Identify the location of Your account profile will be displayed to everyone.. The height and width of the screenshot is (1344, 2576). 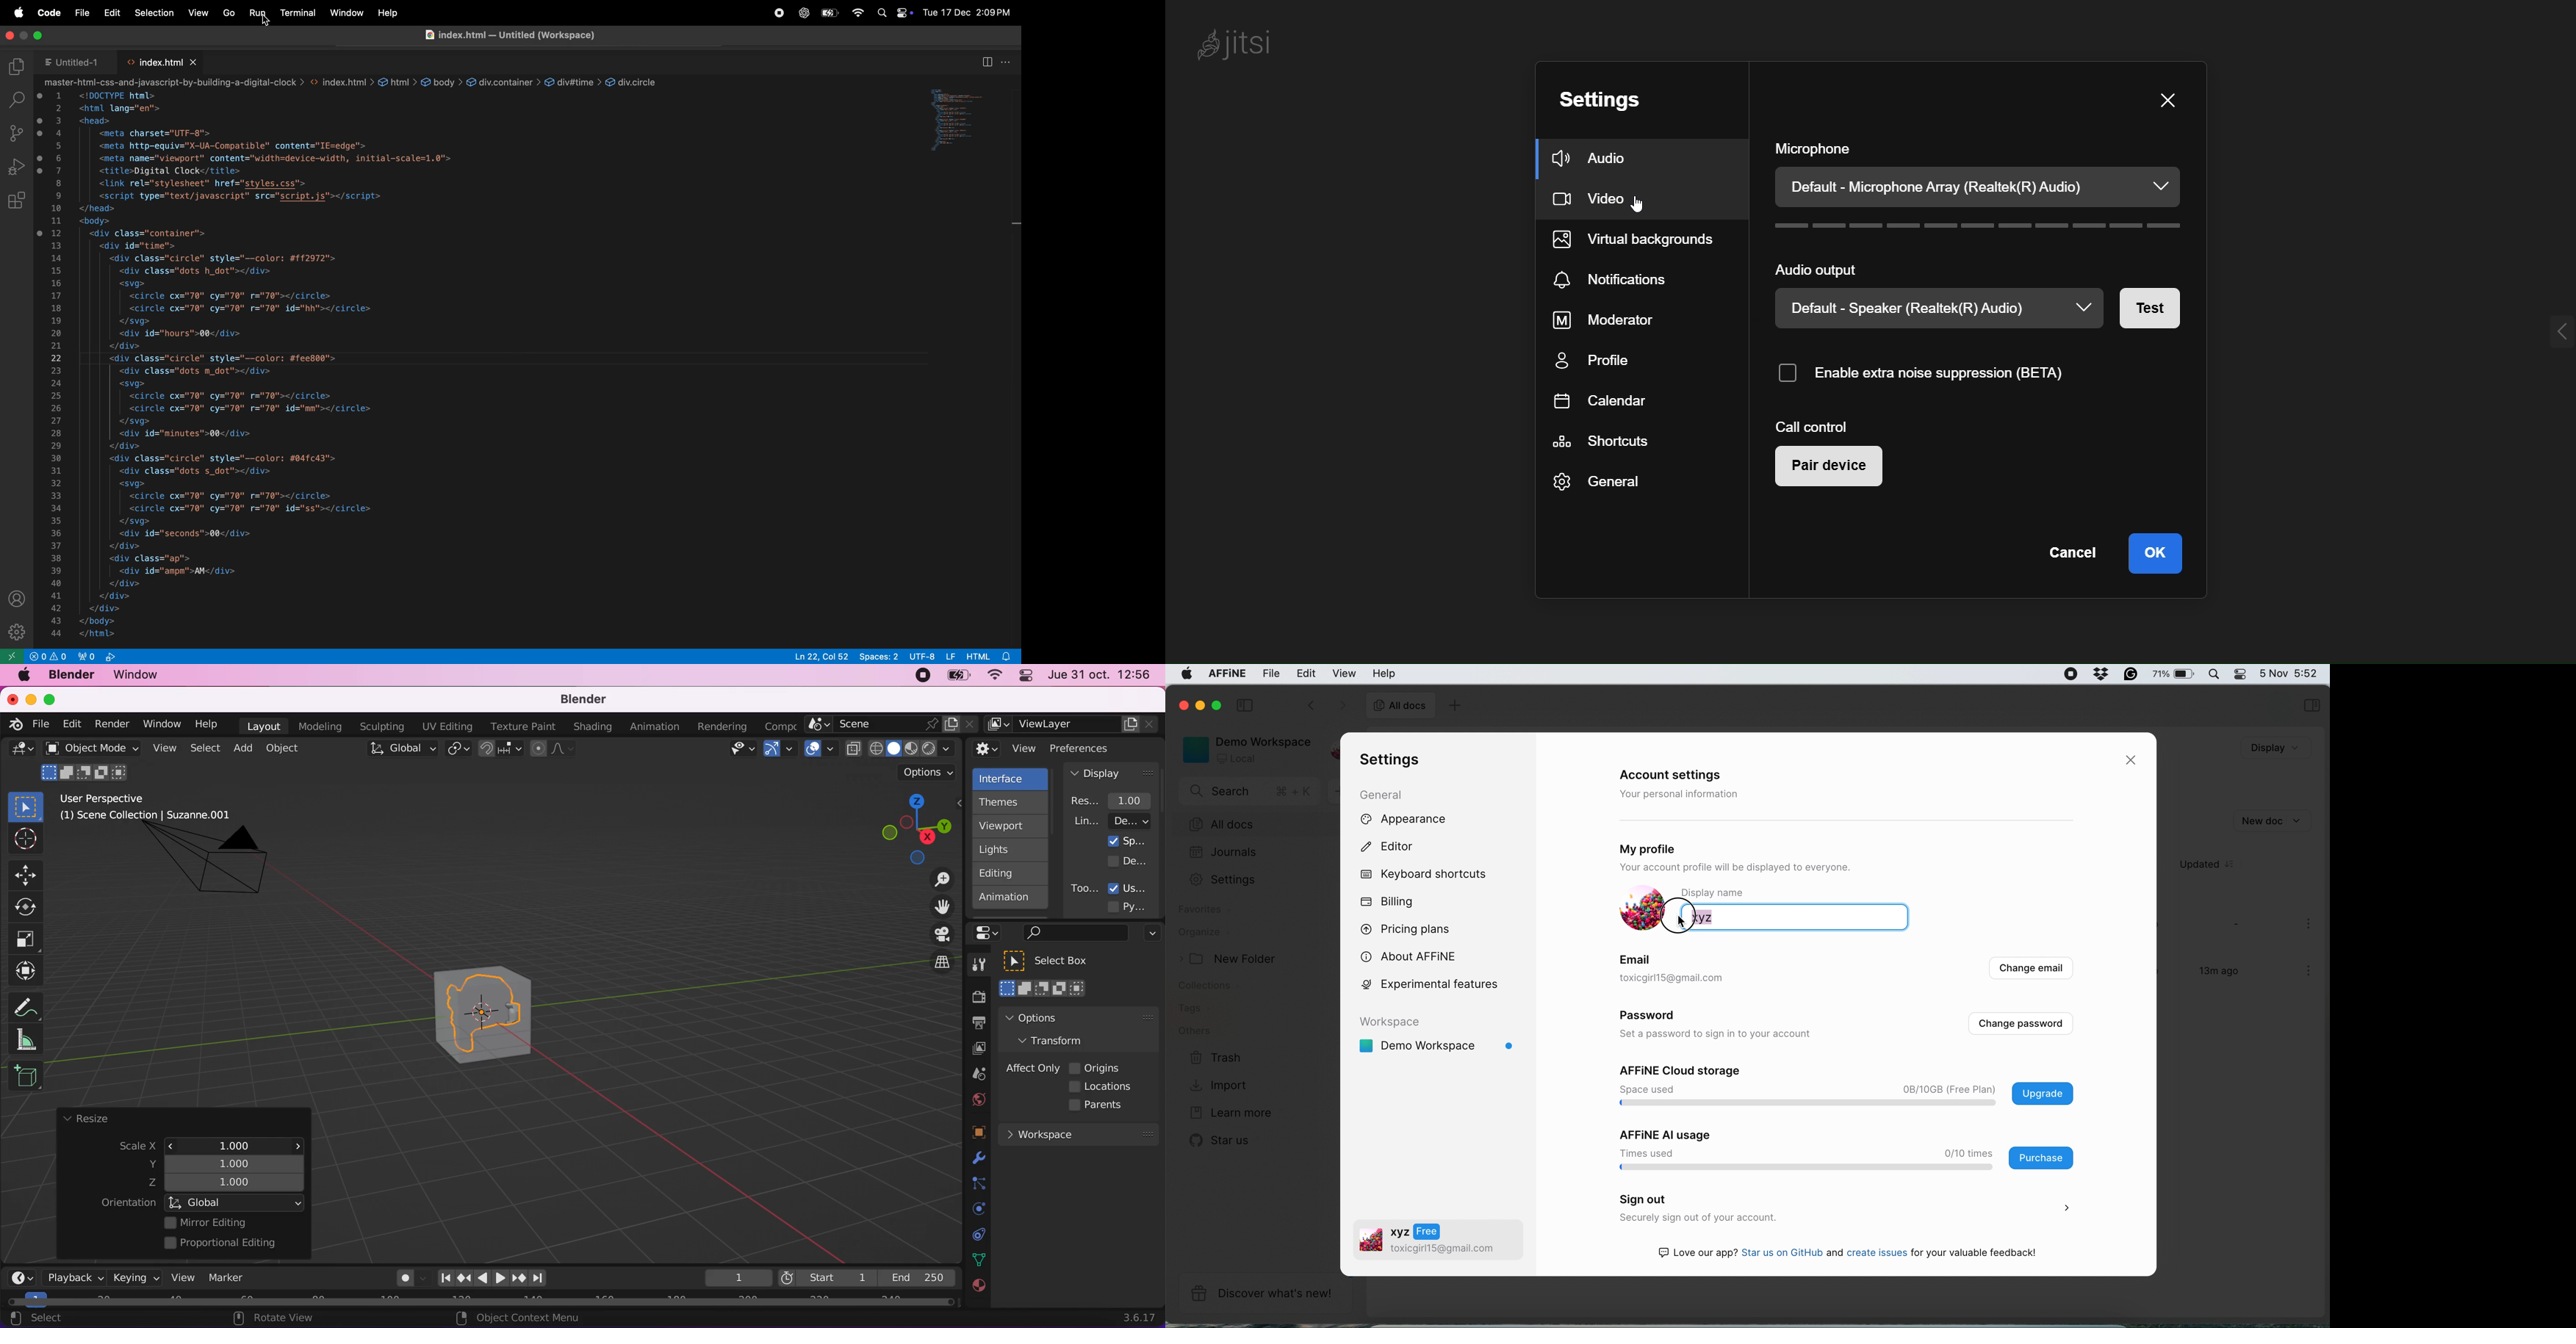
(1772, 868).